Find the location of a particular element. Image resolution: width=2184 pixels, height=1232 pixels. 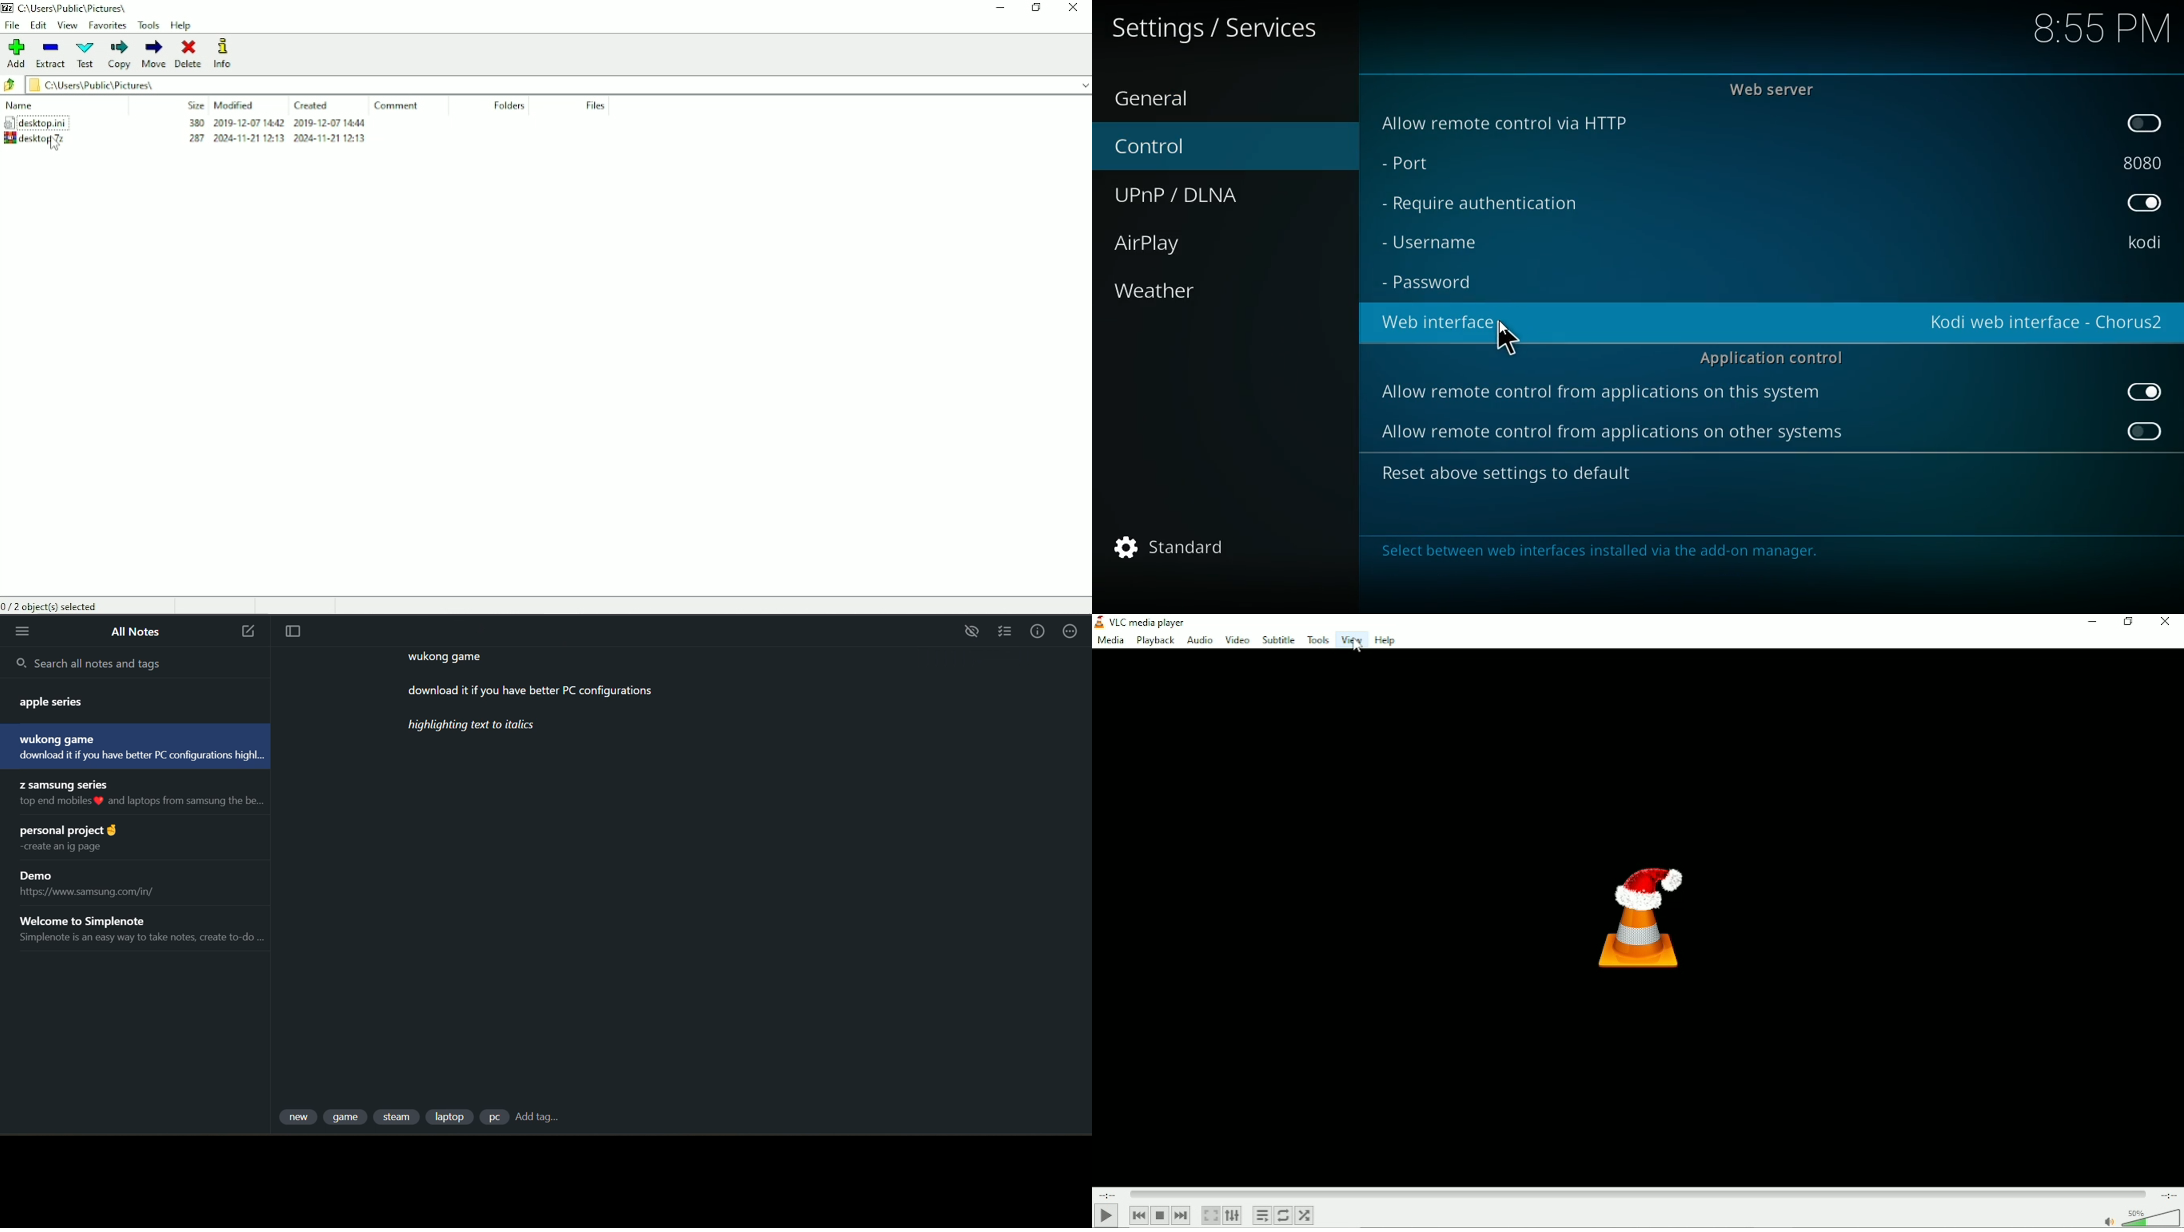

Previous is located at coordinates (1138, 1215).